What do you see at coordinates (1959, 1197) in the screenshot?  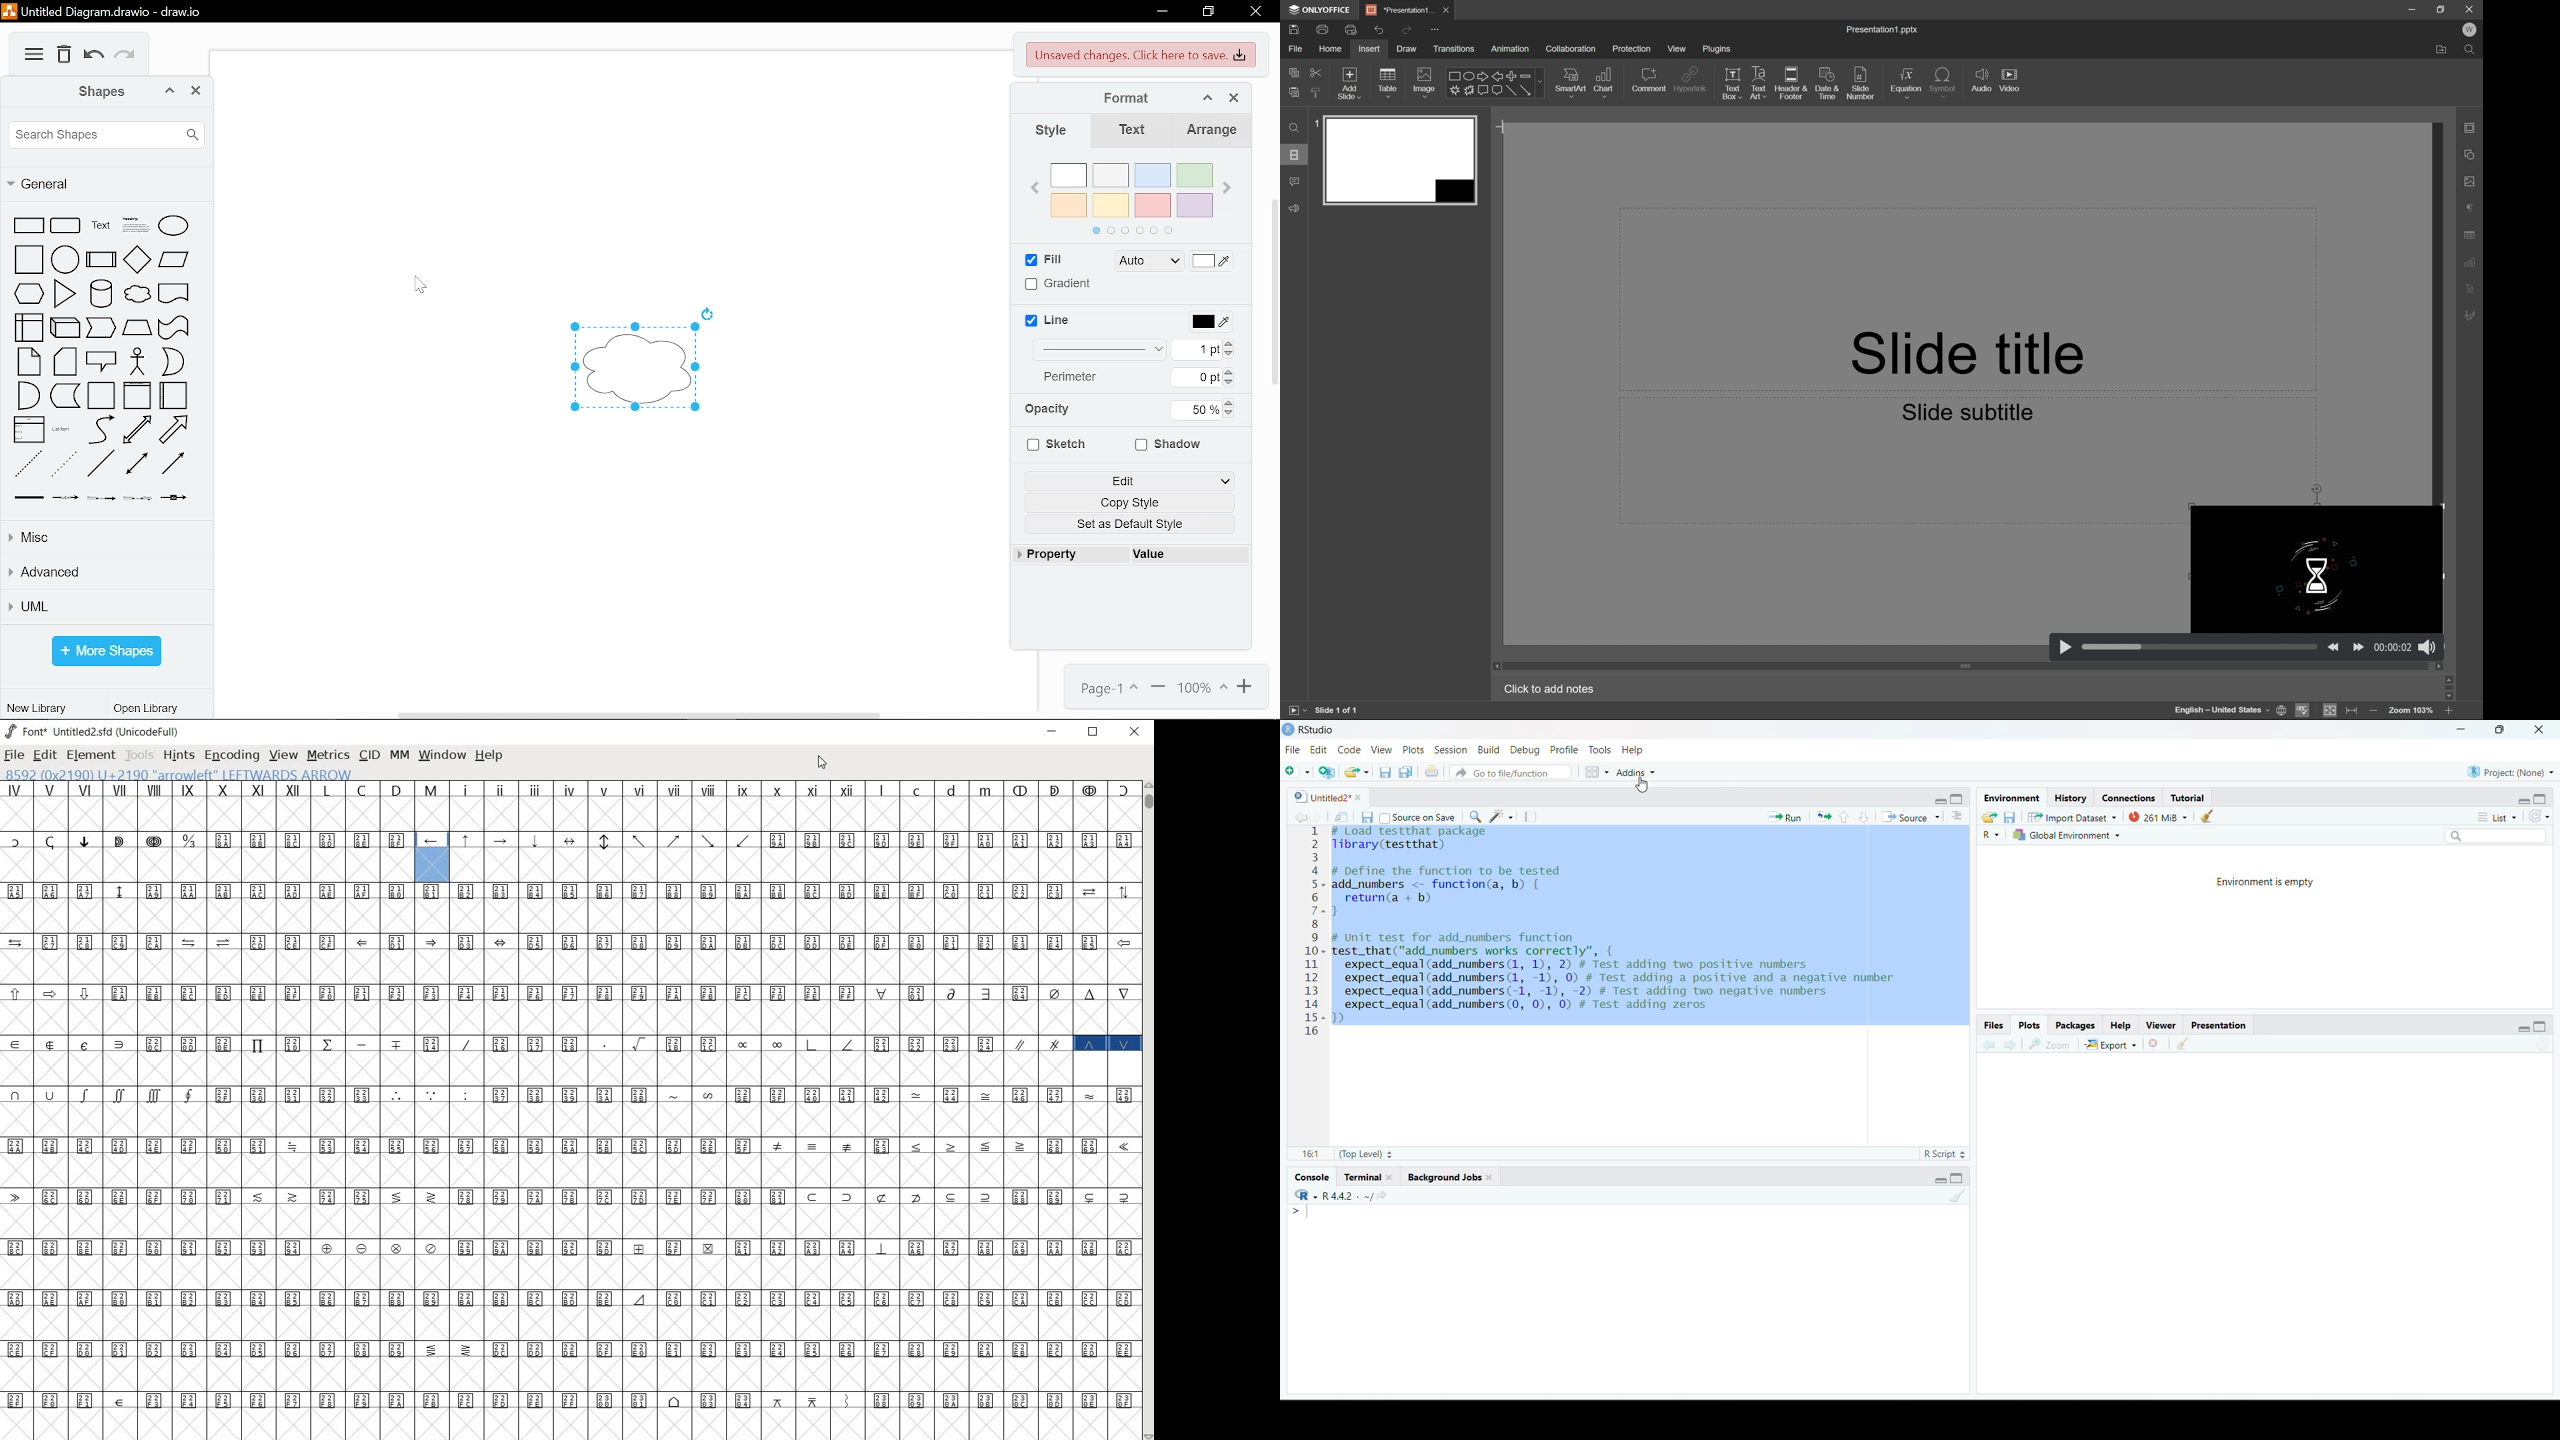 I see `Clear workspace` at bounding box center [1959, 1197].